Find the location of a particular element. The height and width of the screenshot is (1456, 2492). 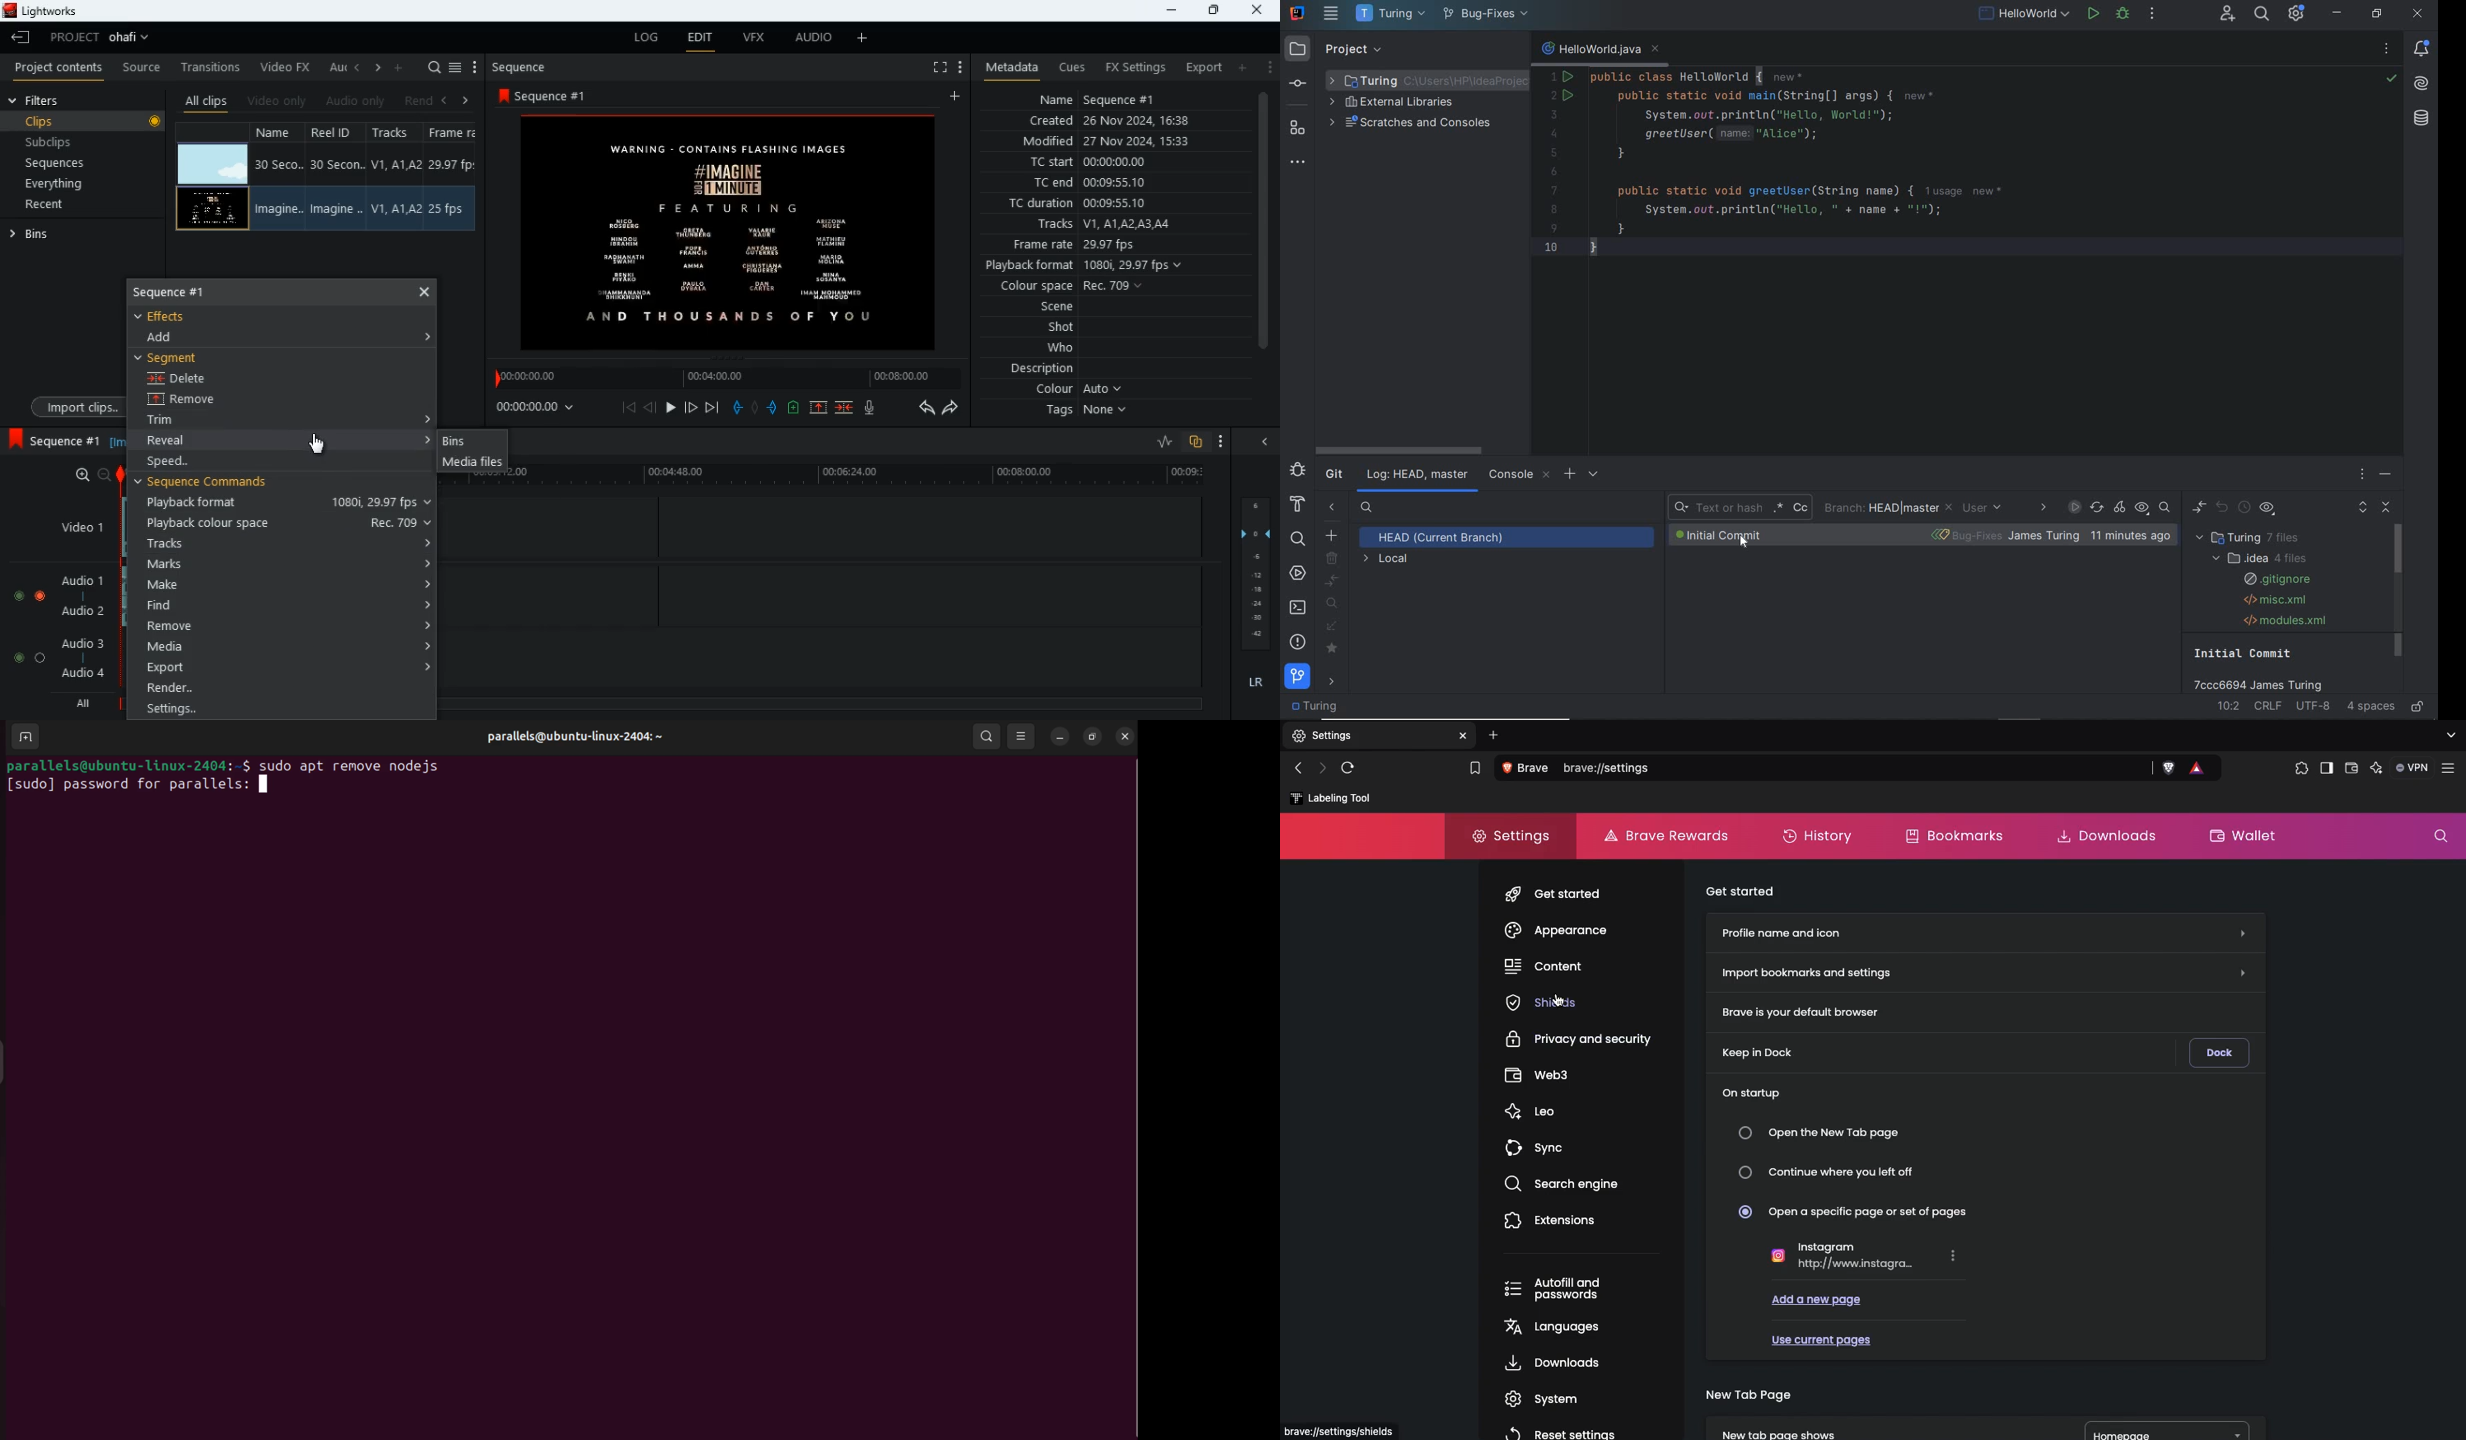

log is located at coordinates (1417, 475).